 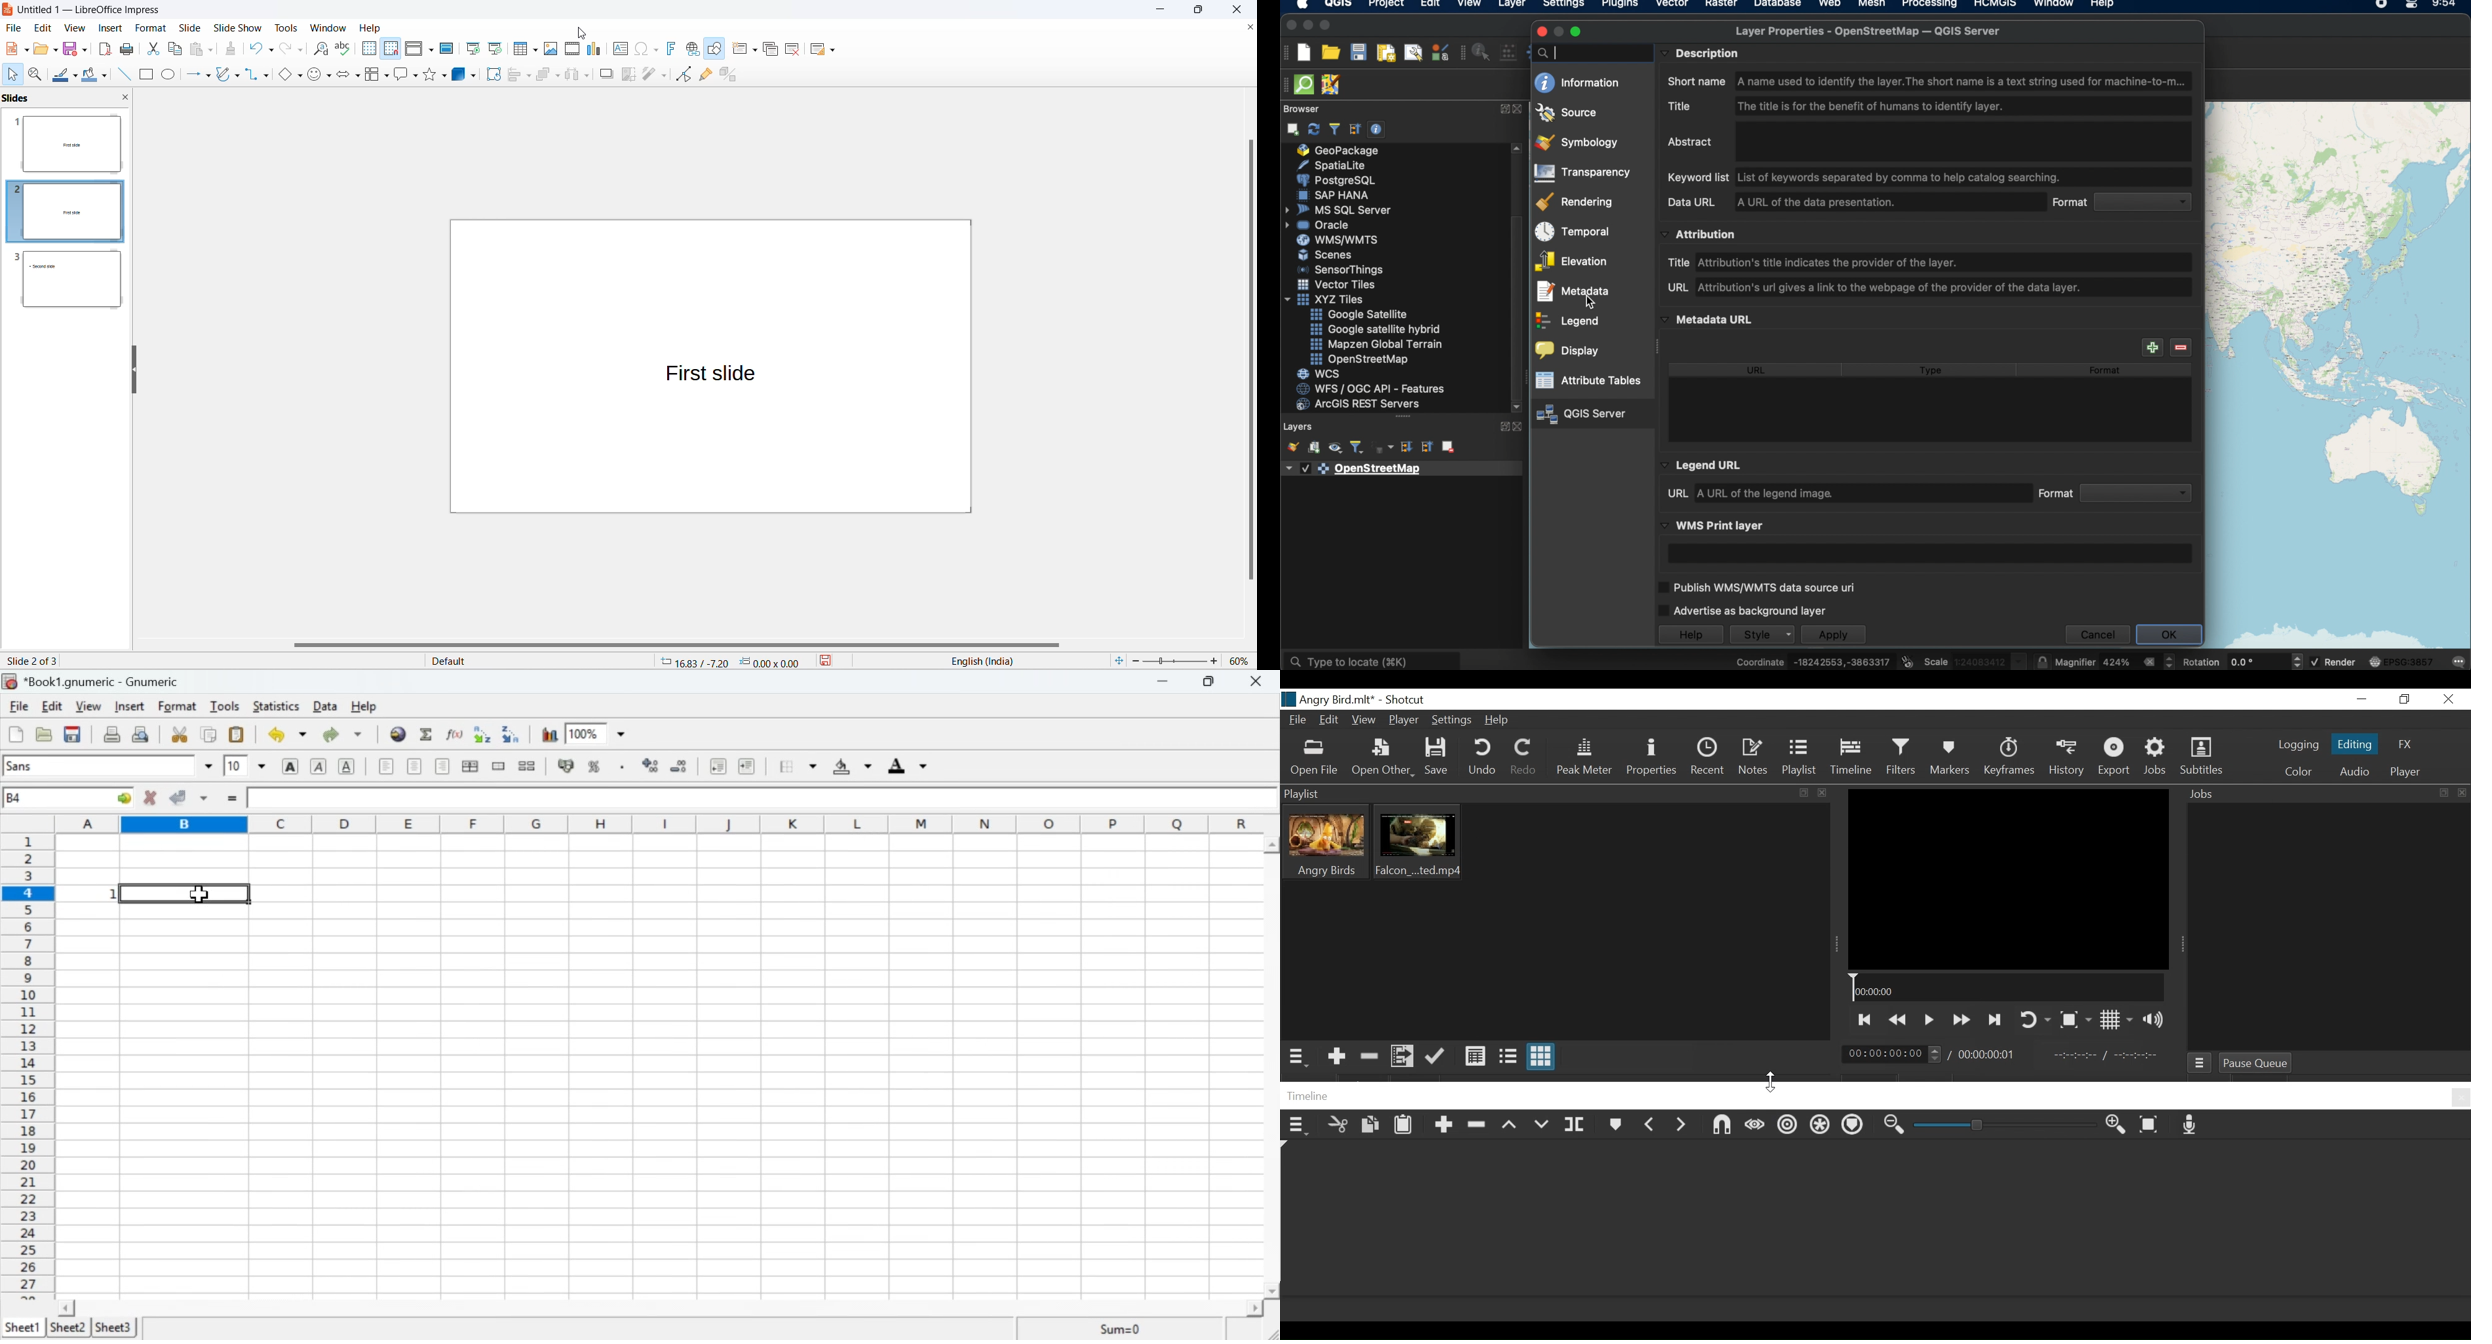 I want to click on filter legend by expression, so click(x=1384, y=449).